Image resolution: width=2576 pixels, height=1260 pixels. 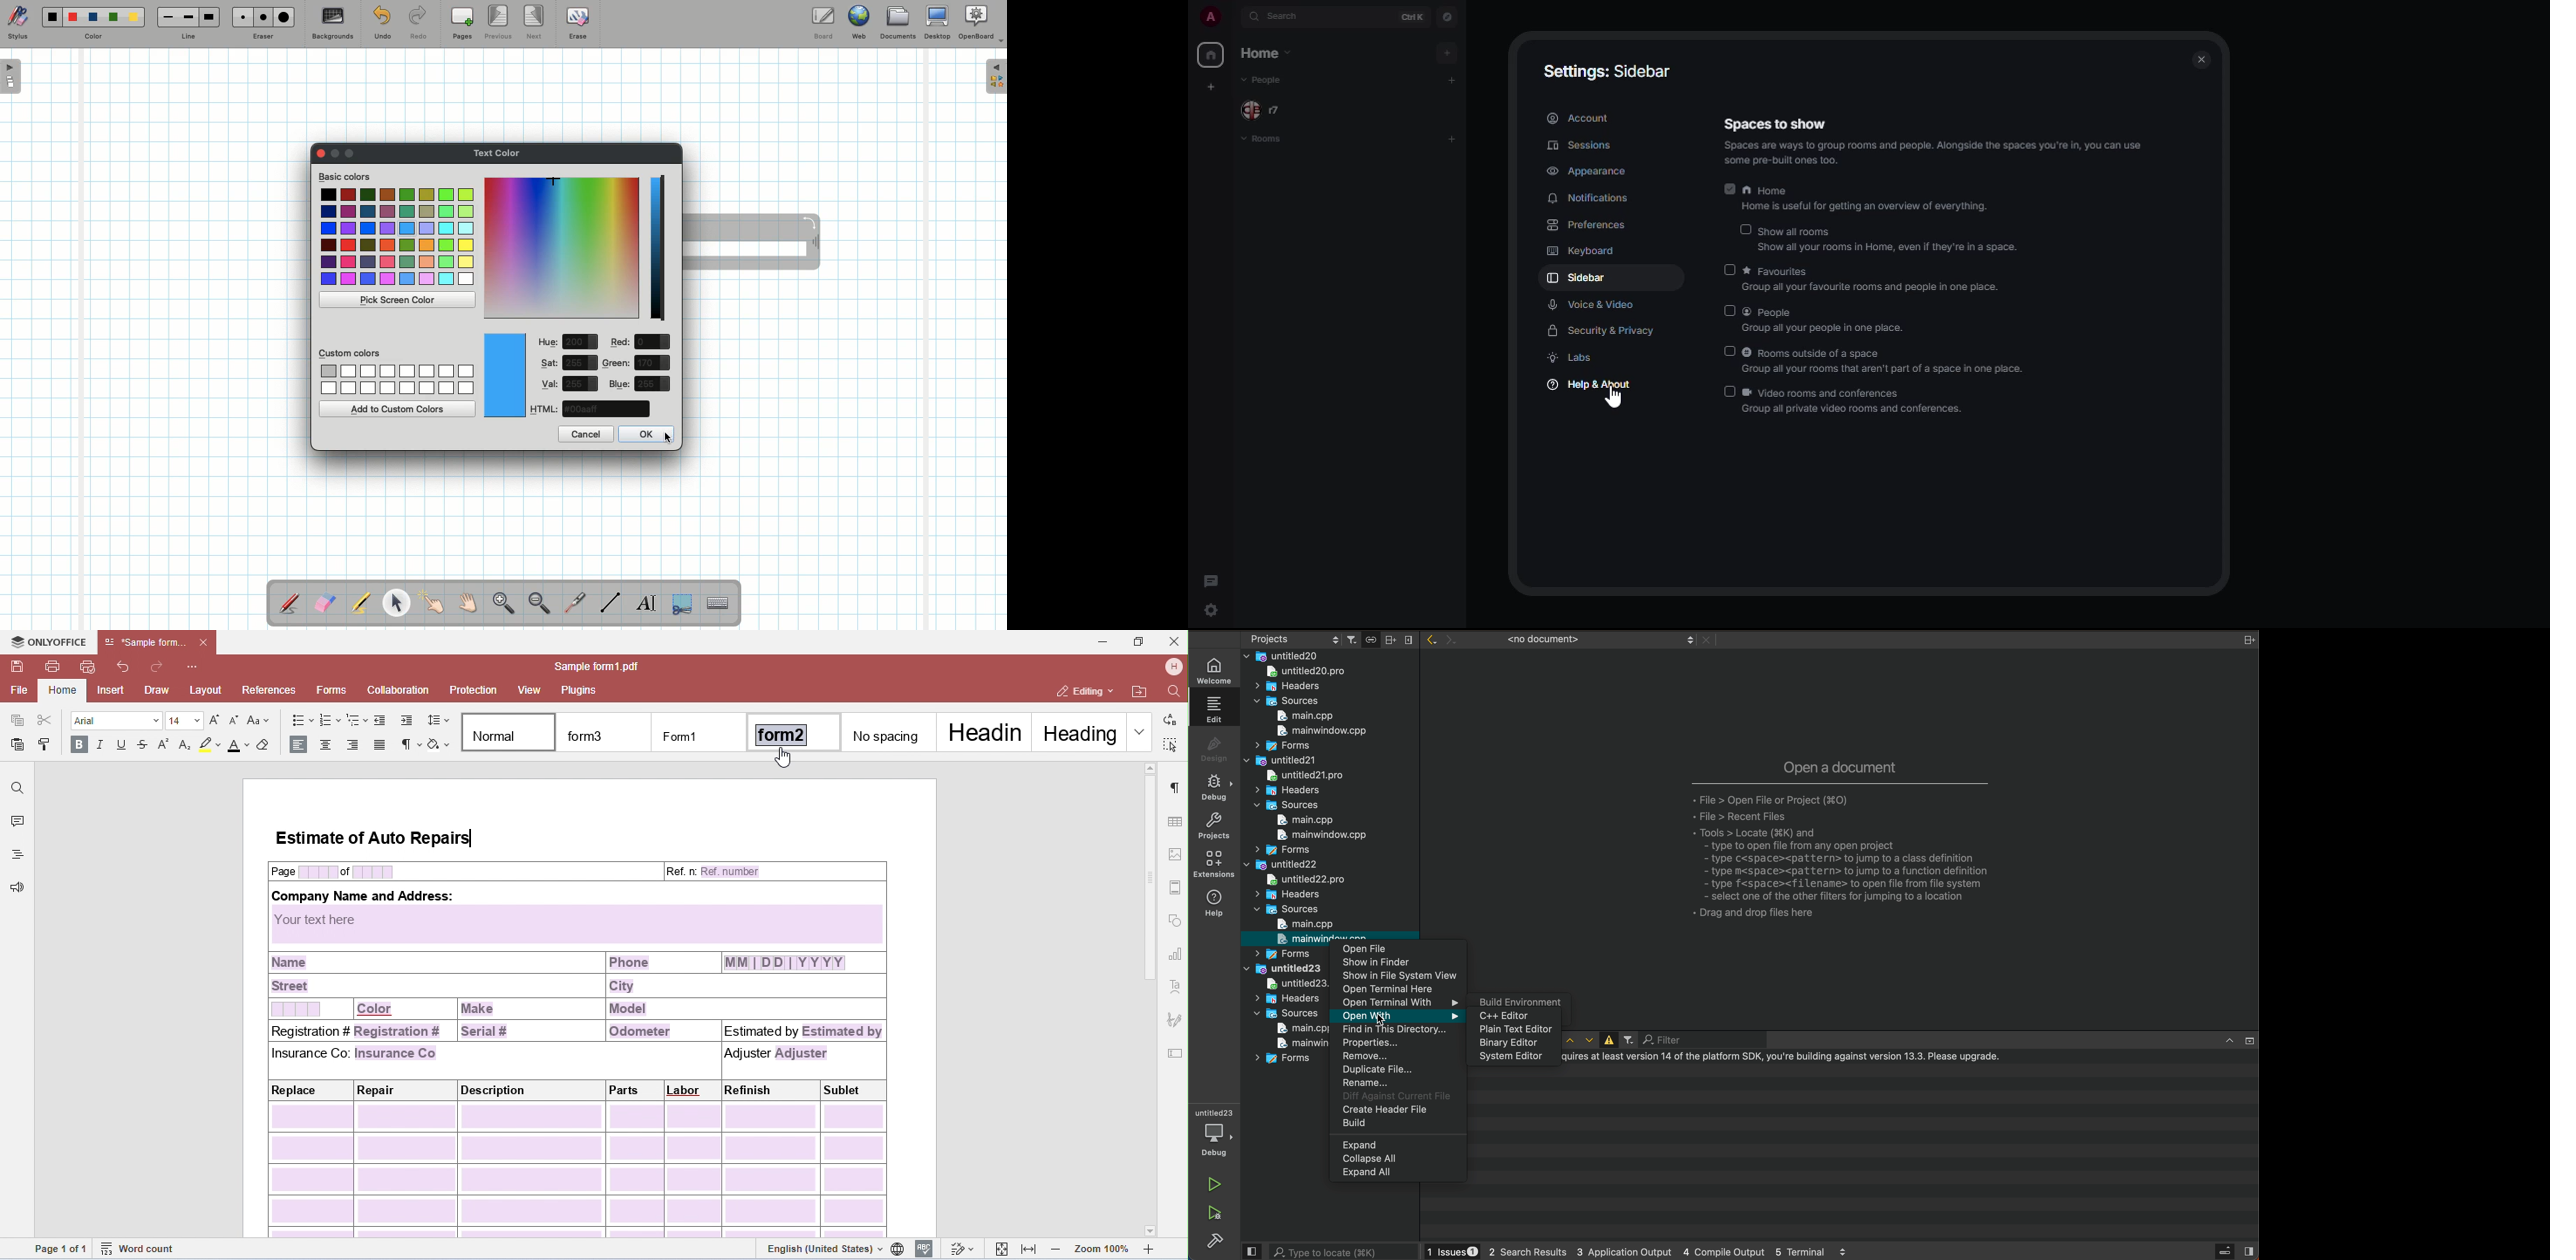 I want to click on Pointer, so click(x=396, y=603).